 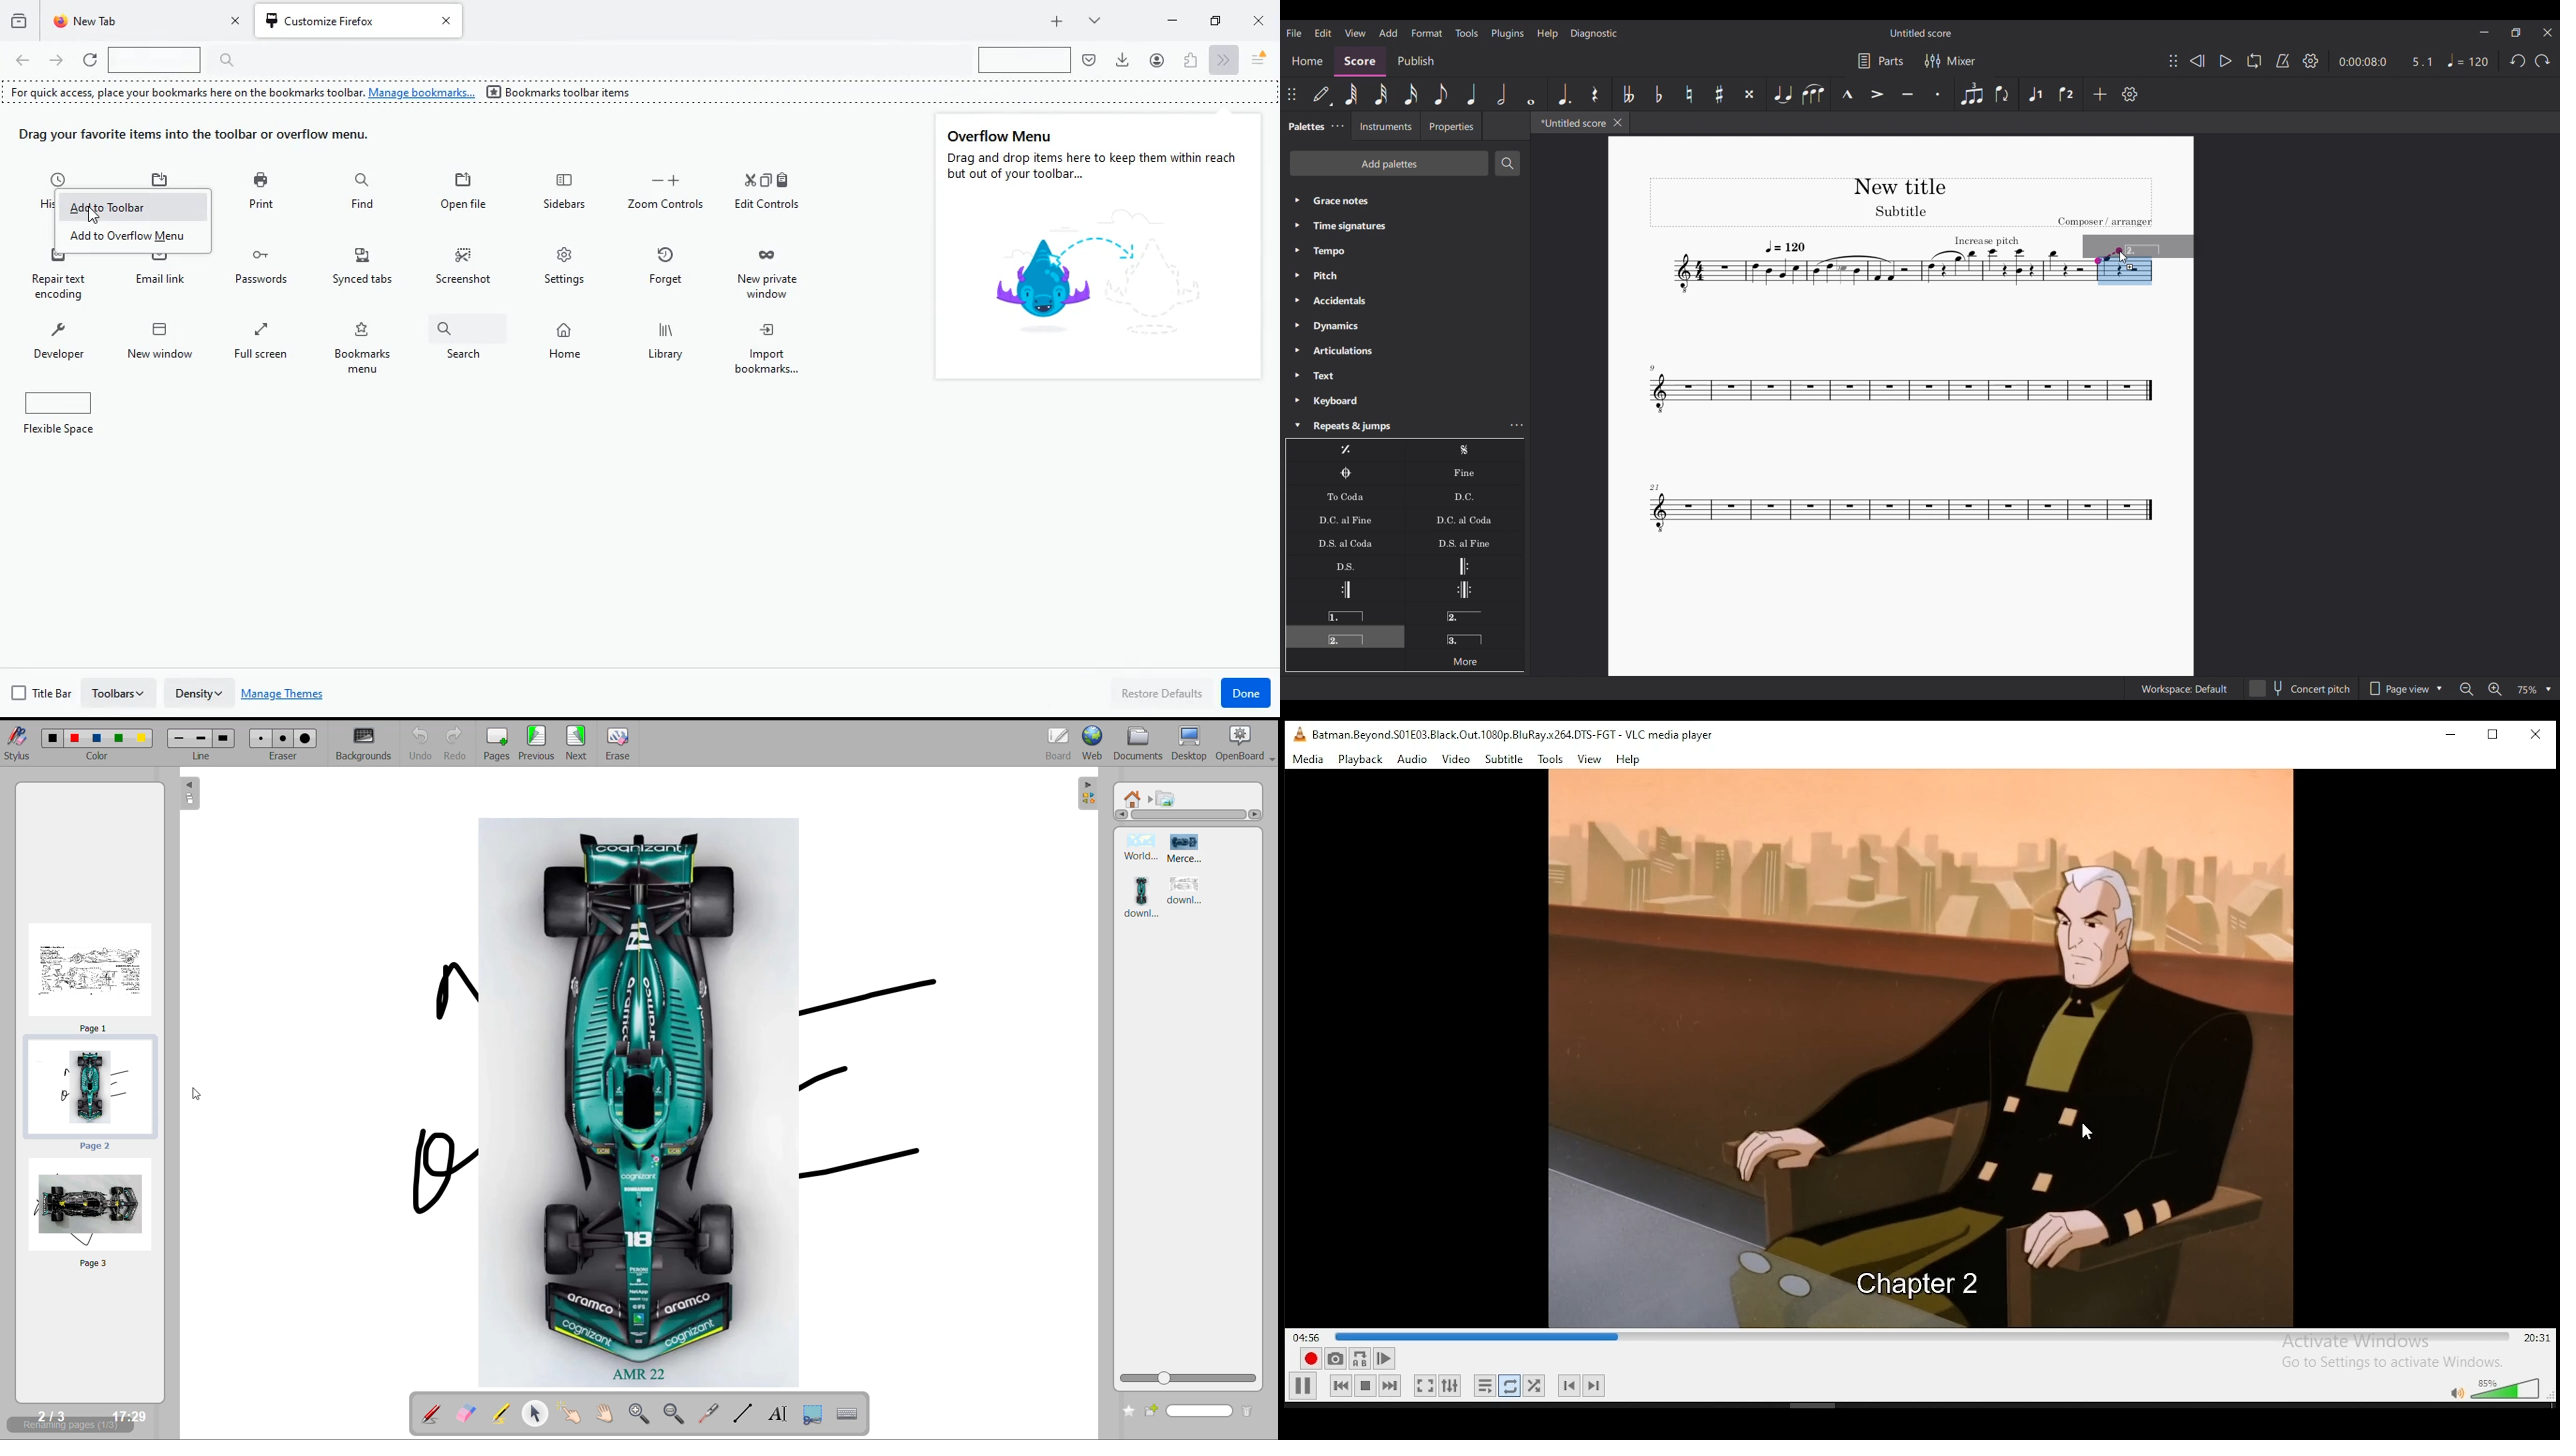 I want to click on Rest, so click(x=1595, y=94).